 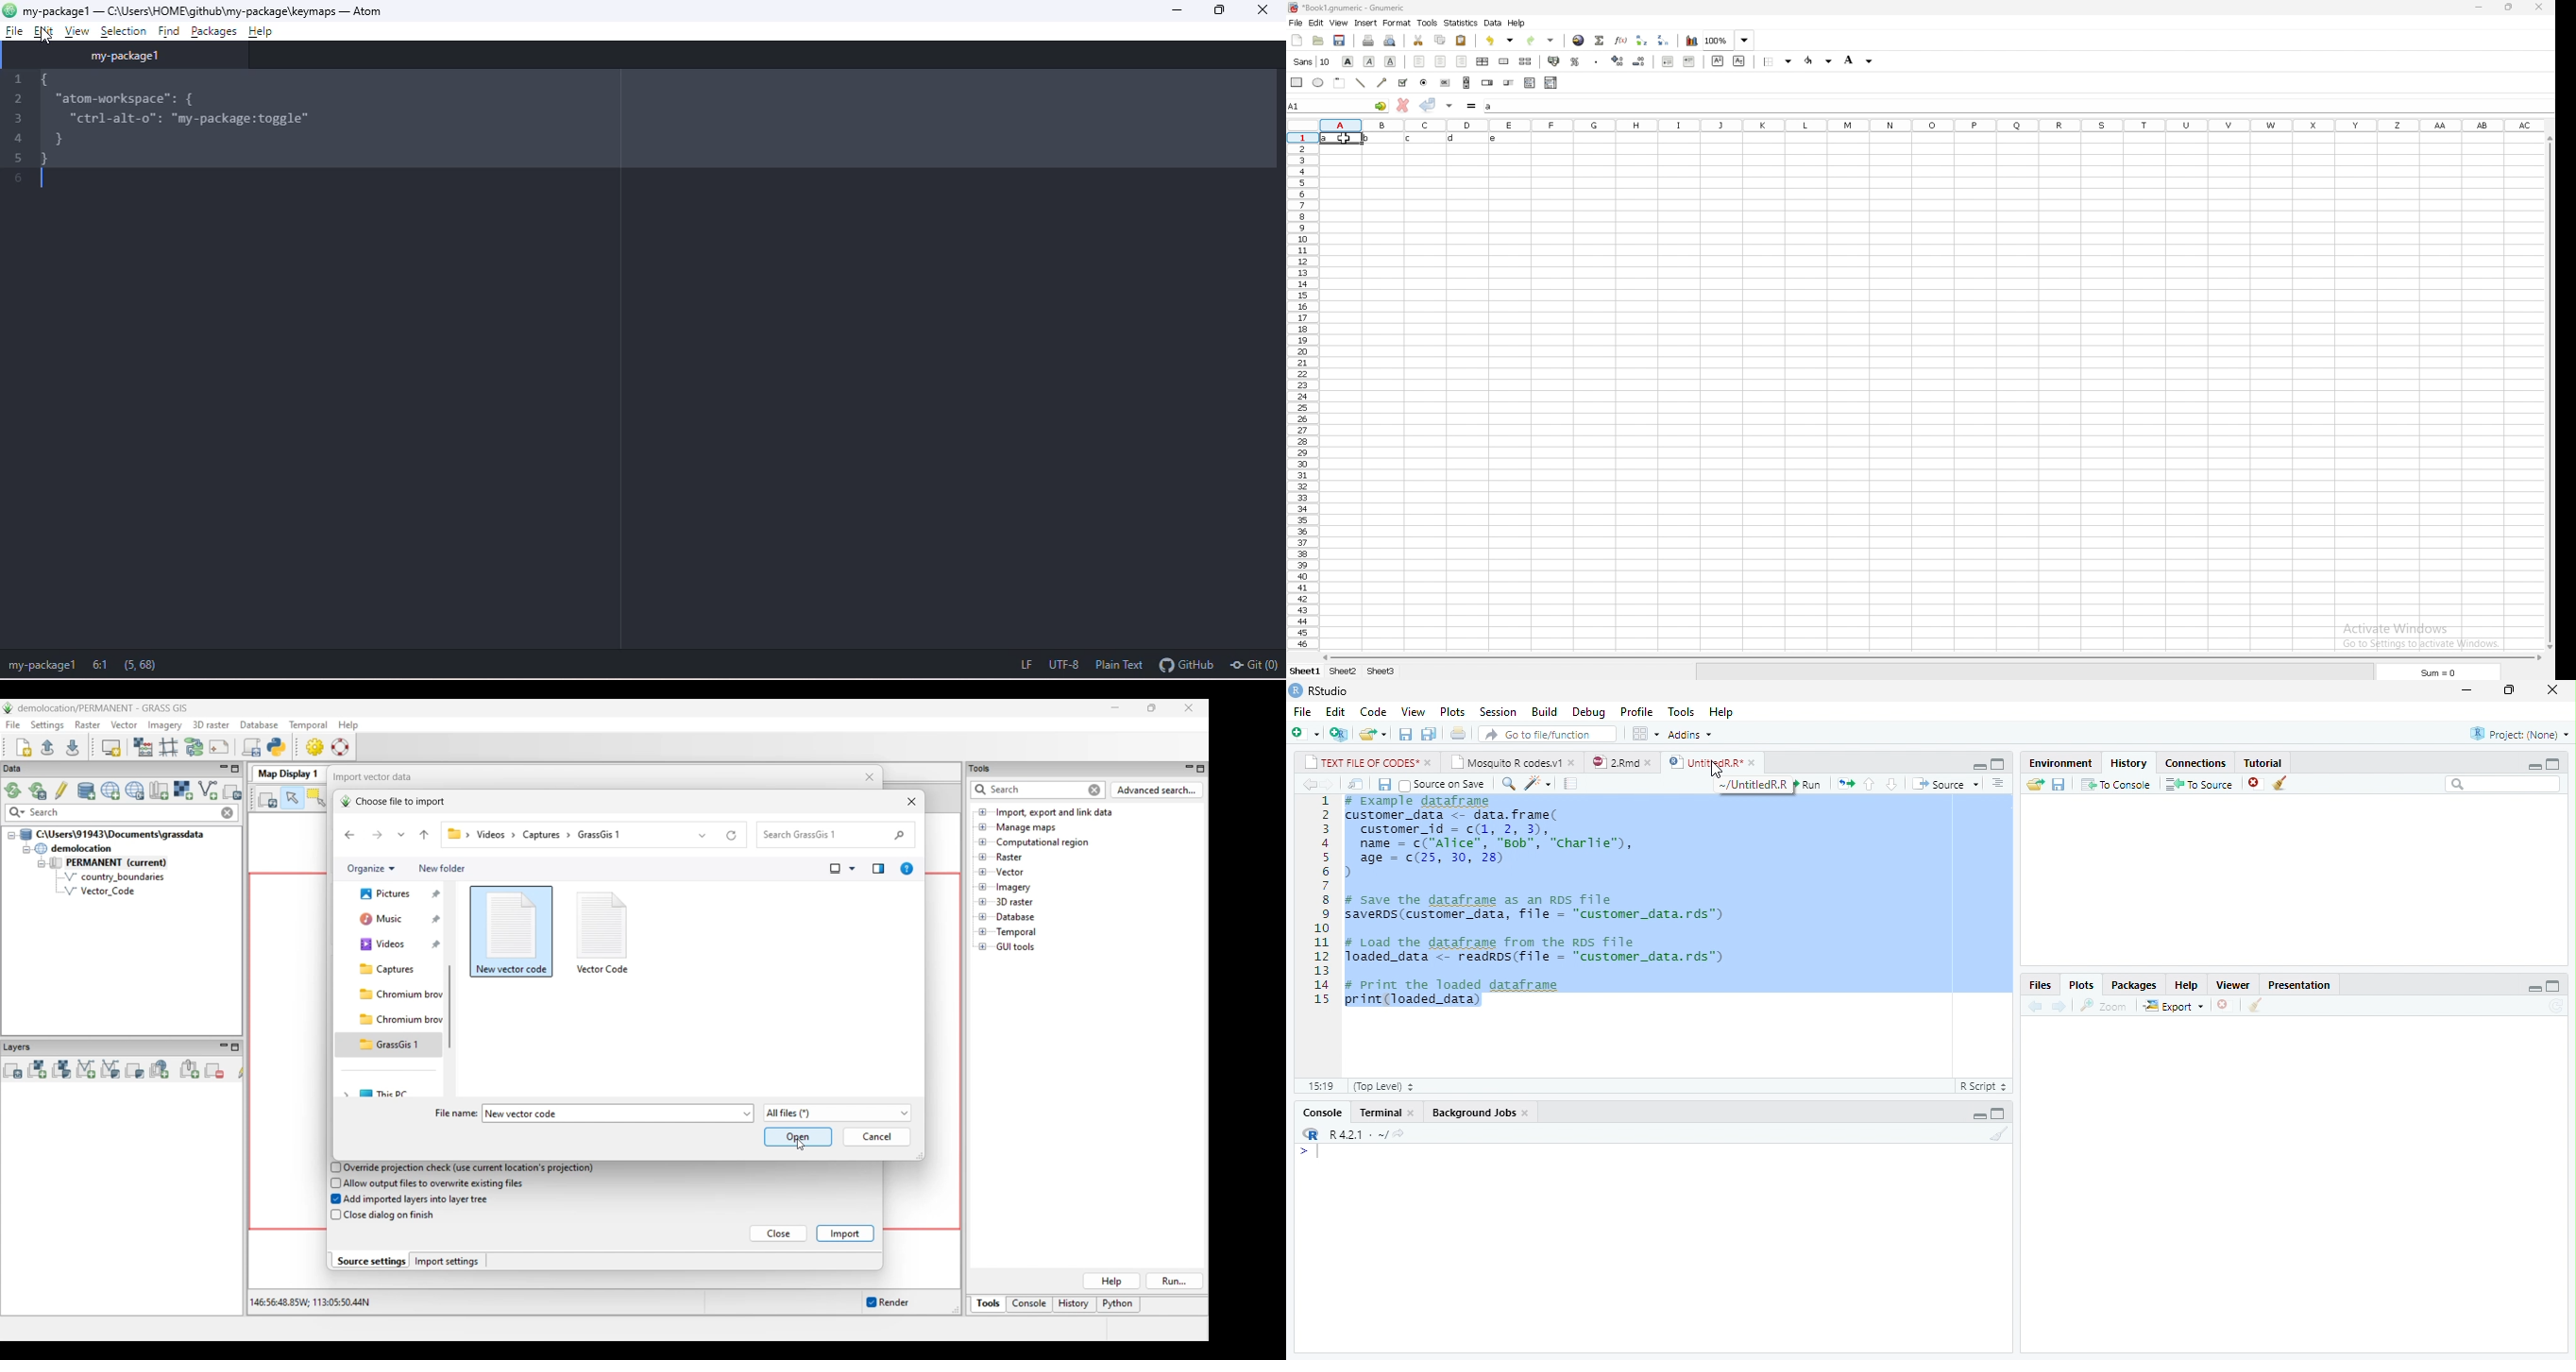 What do you see at coordinates (2058, 1006) in the screenshot?
I see `forward` at bounding box center [2058, 1006].